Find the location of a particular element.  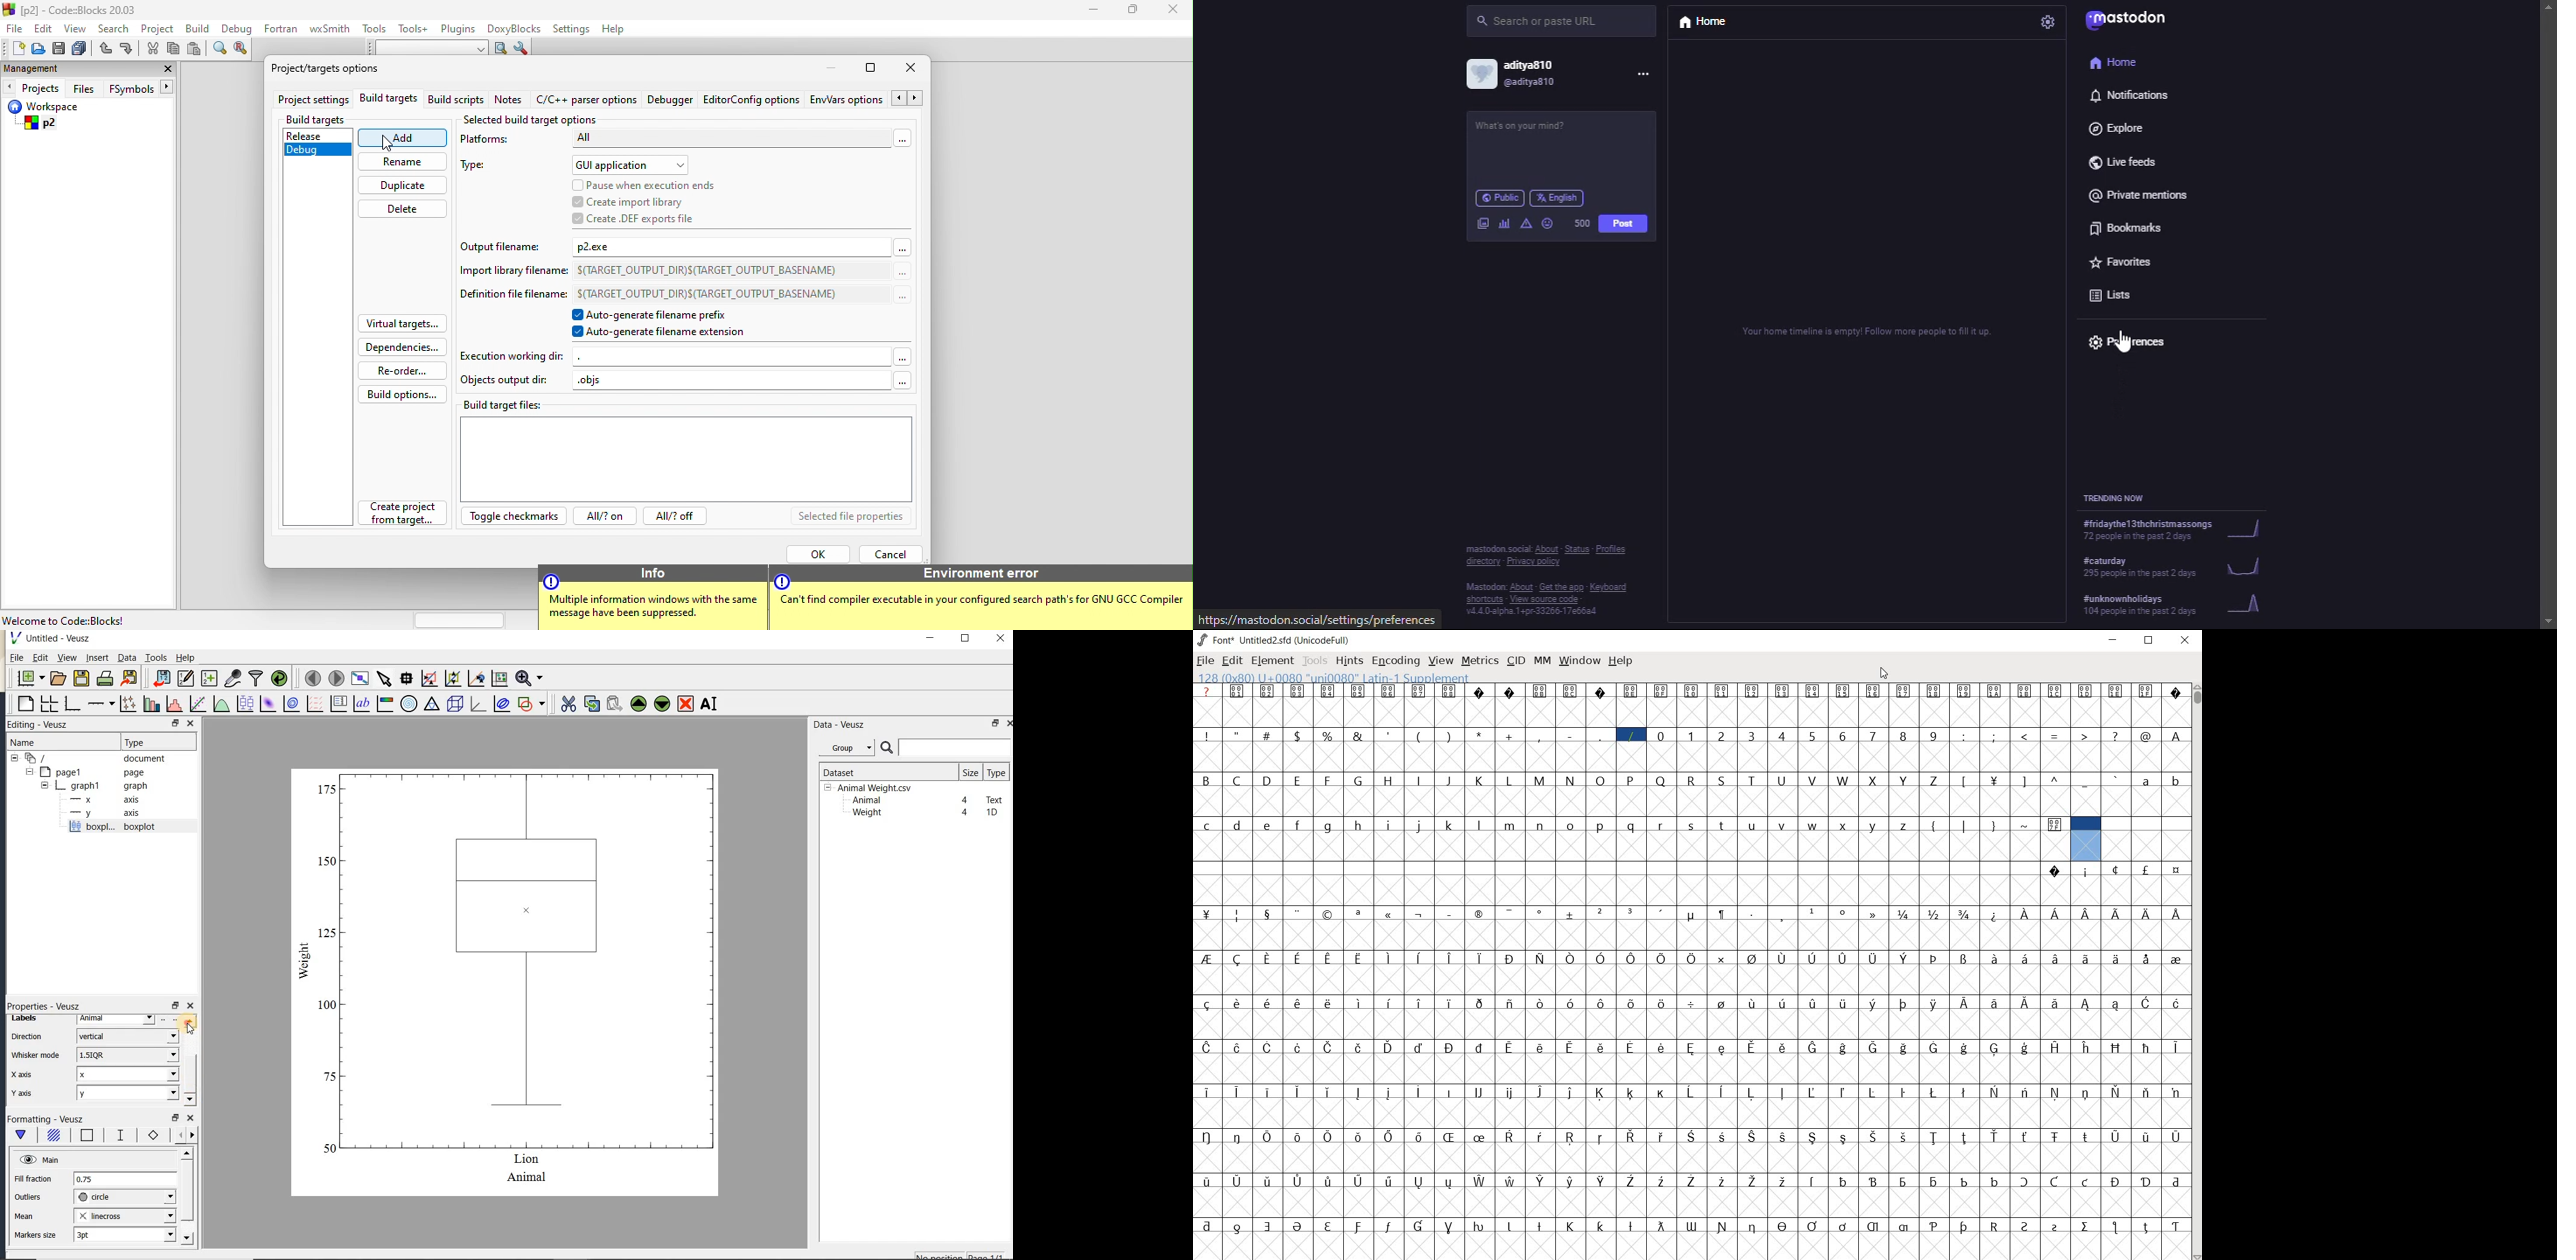

Symbol is located at coordinates (2175, 1048).